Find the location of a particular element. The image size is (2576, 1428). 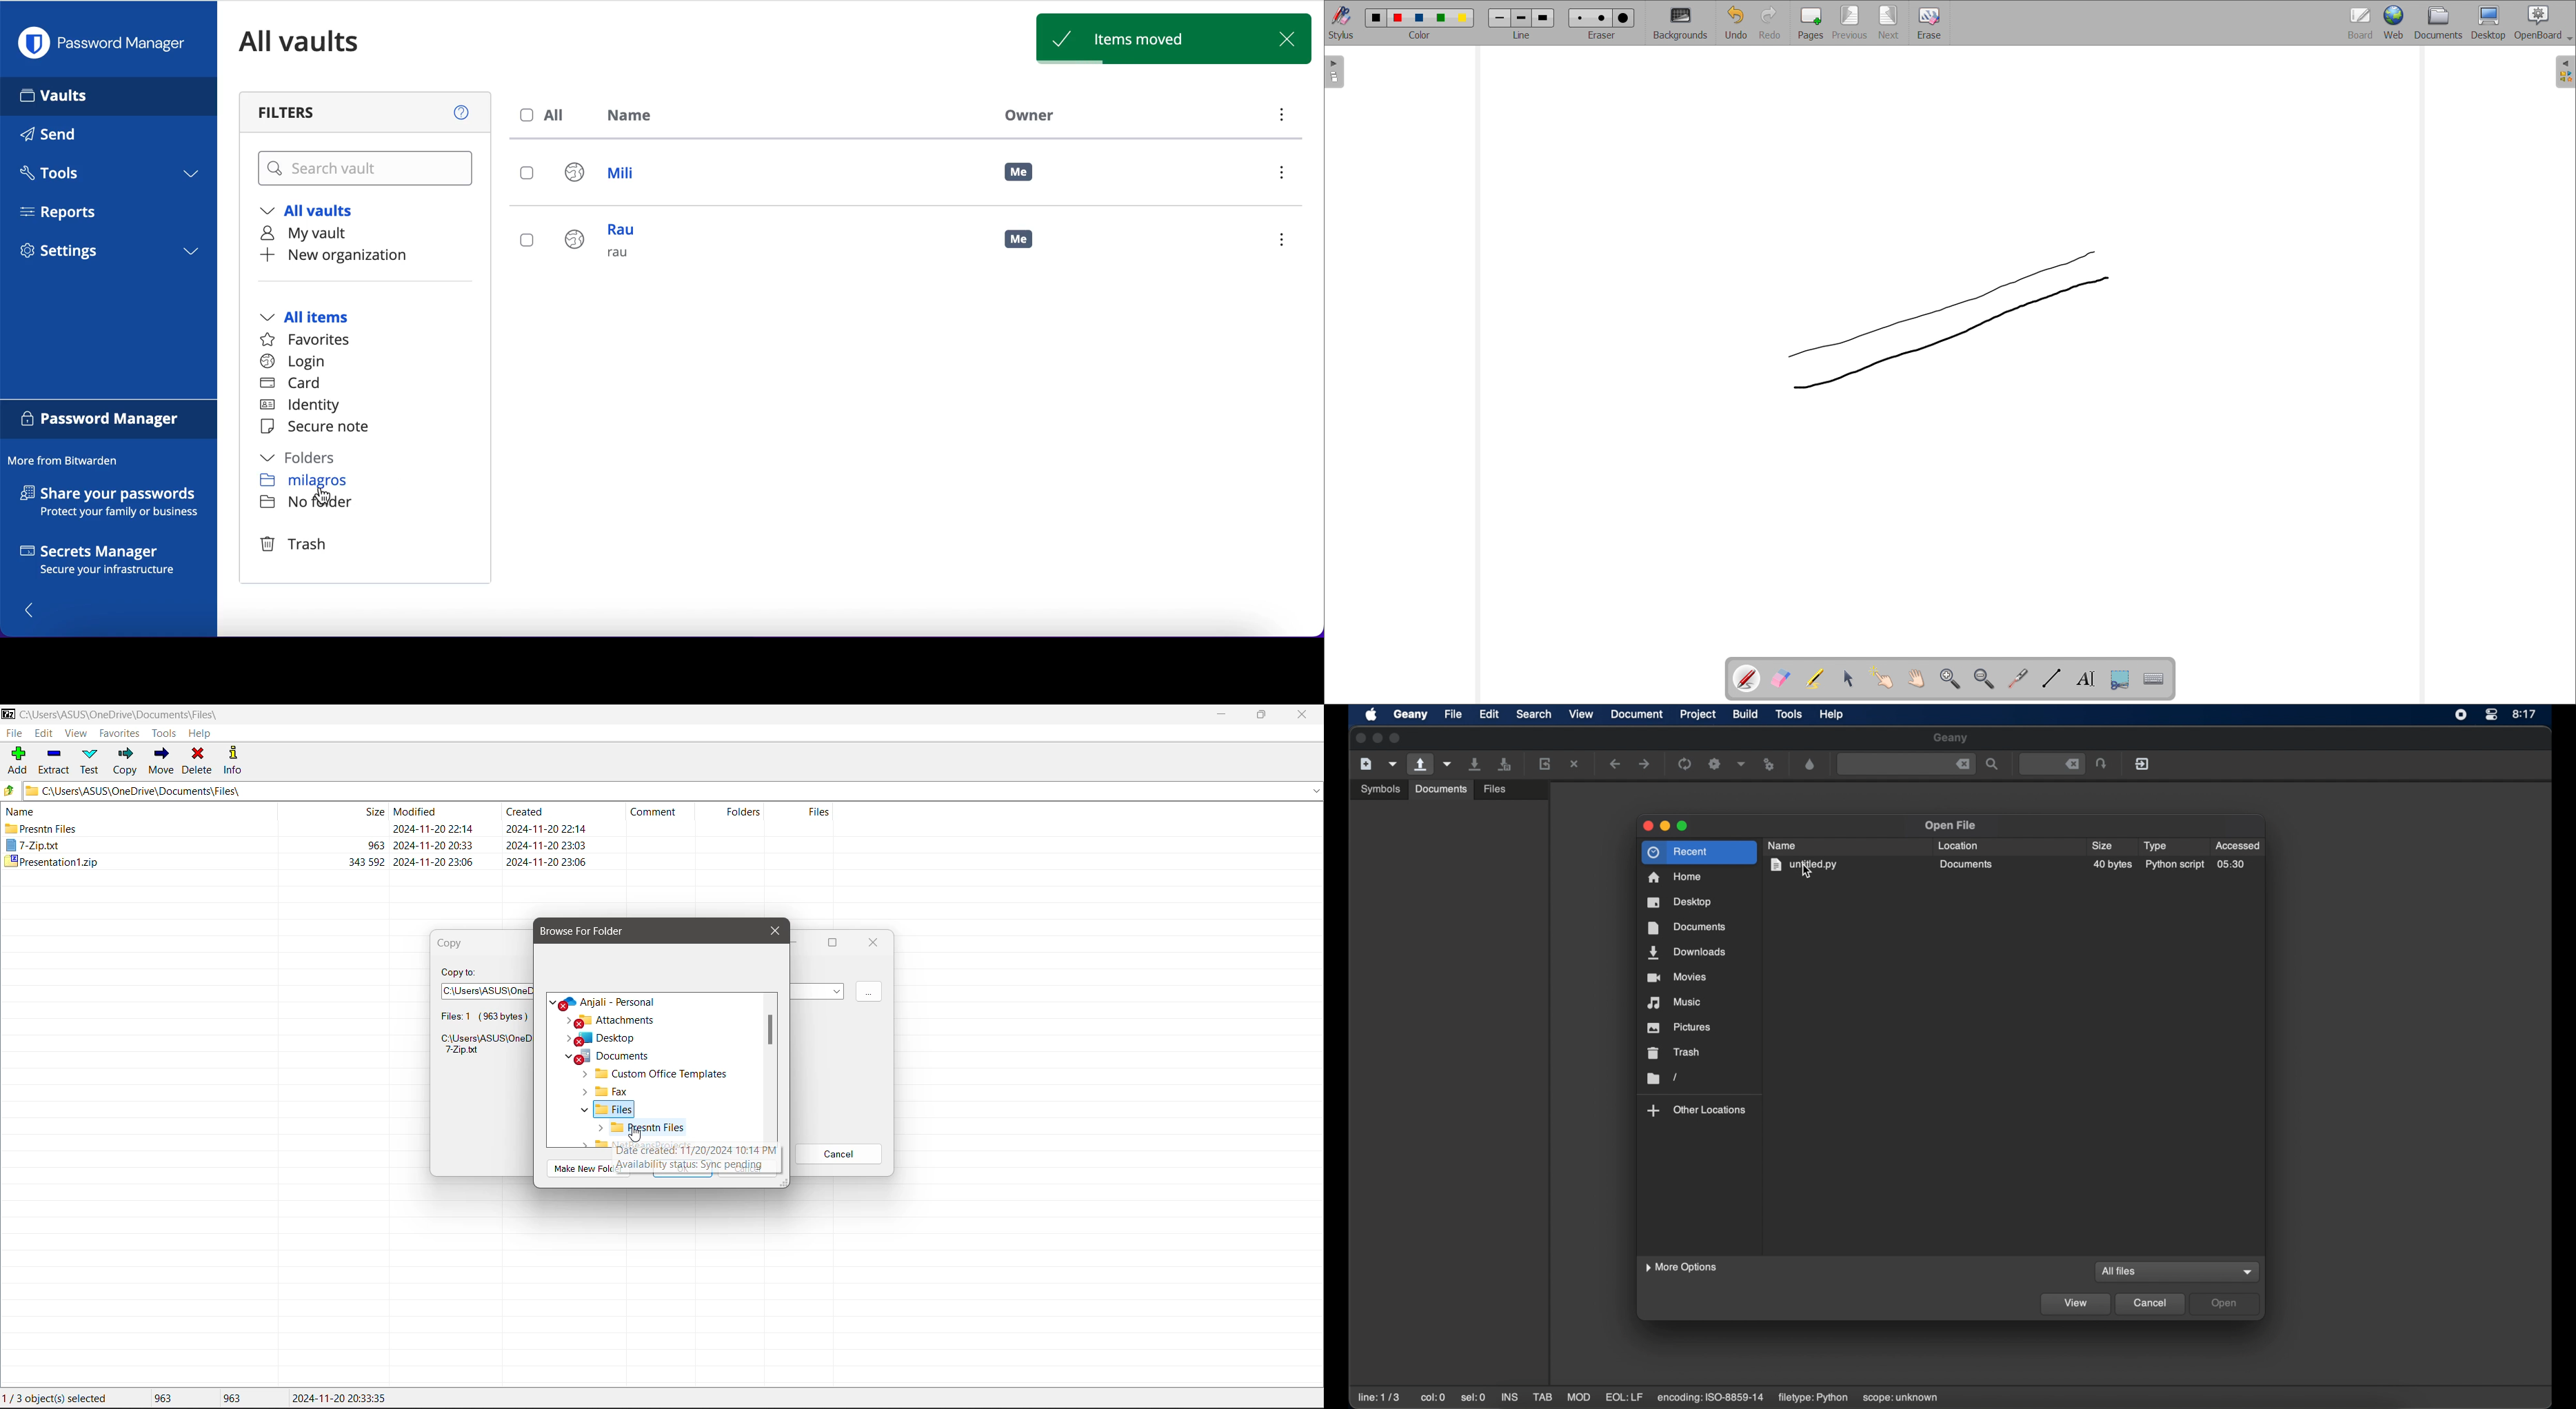

Tools is located at coordinates (163, 733).